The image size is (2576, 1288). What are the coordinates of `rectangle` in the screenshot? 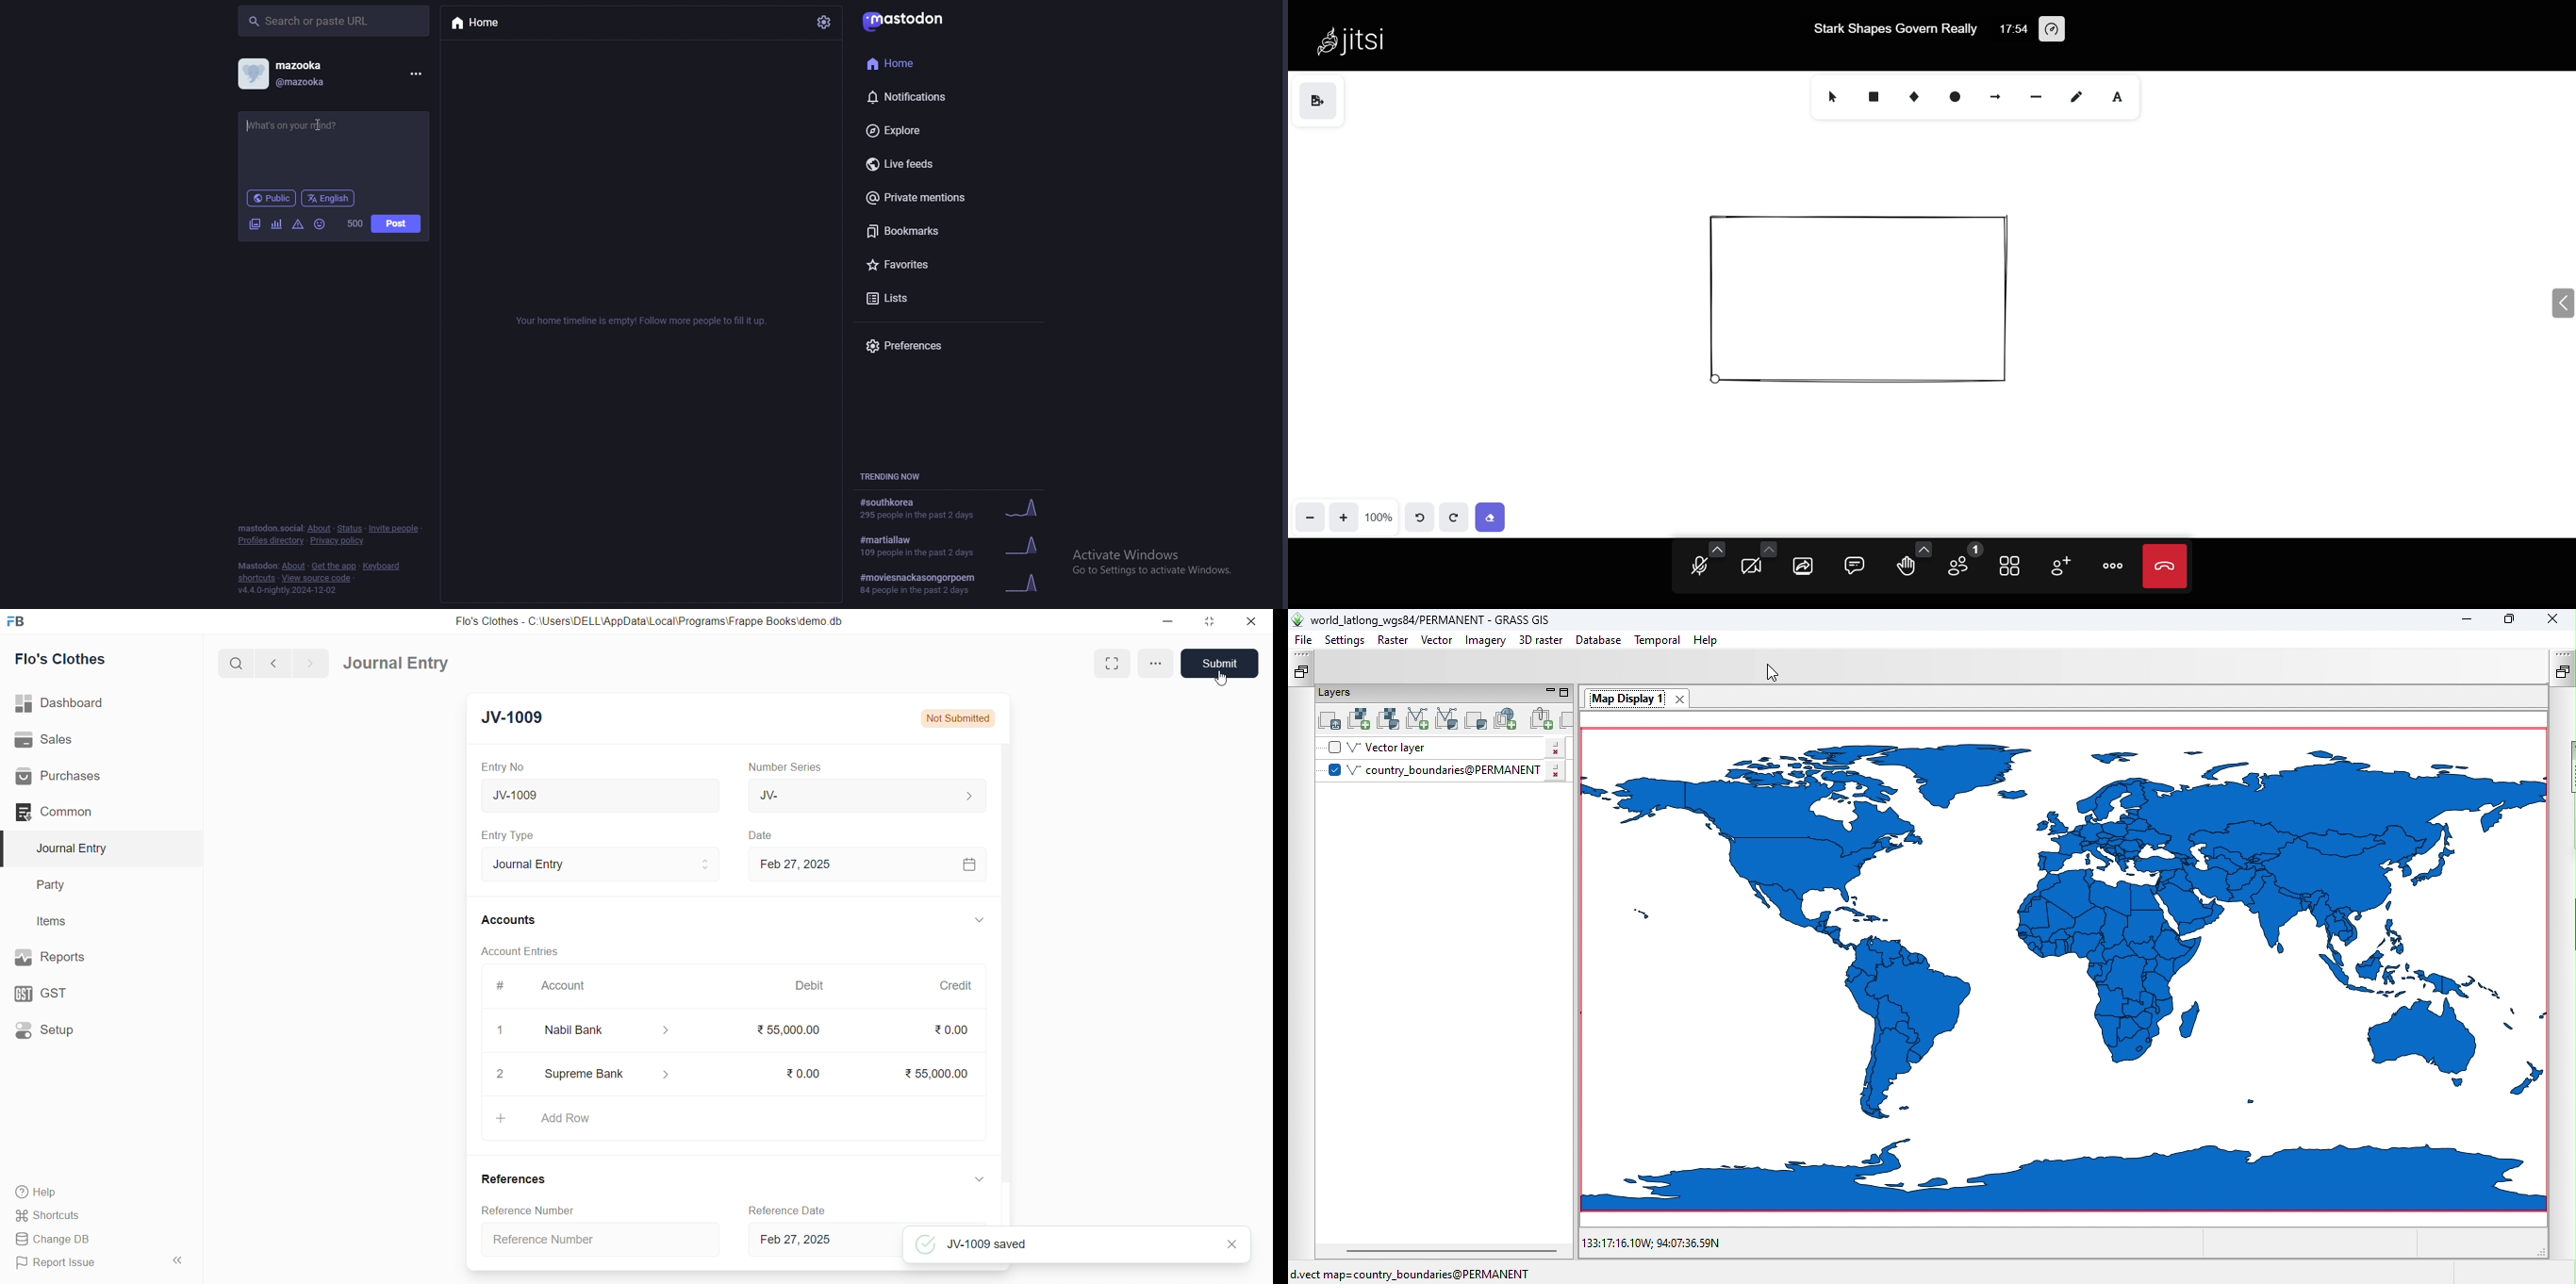 It's located at (1876, 97).